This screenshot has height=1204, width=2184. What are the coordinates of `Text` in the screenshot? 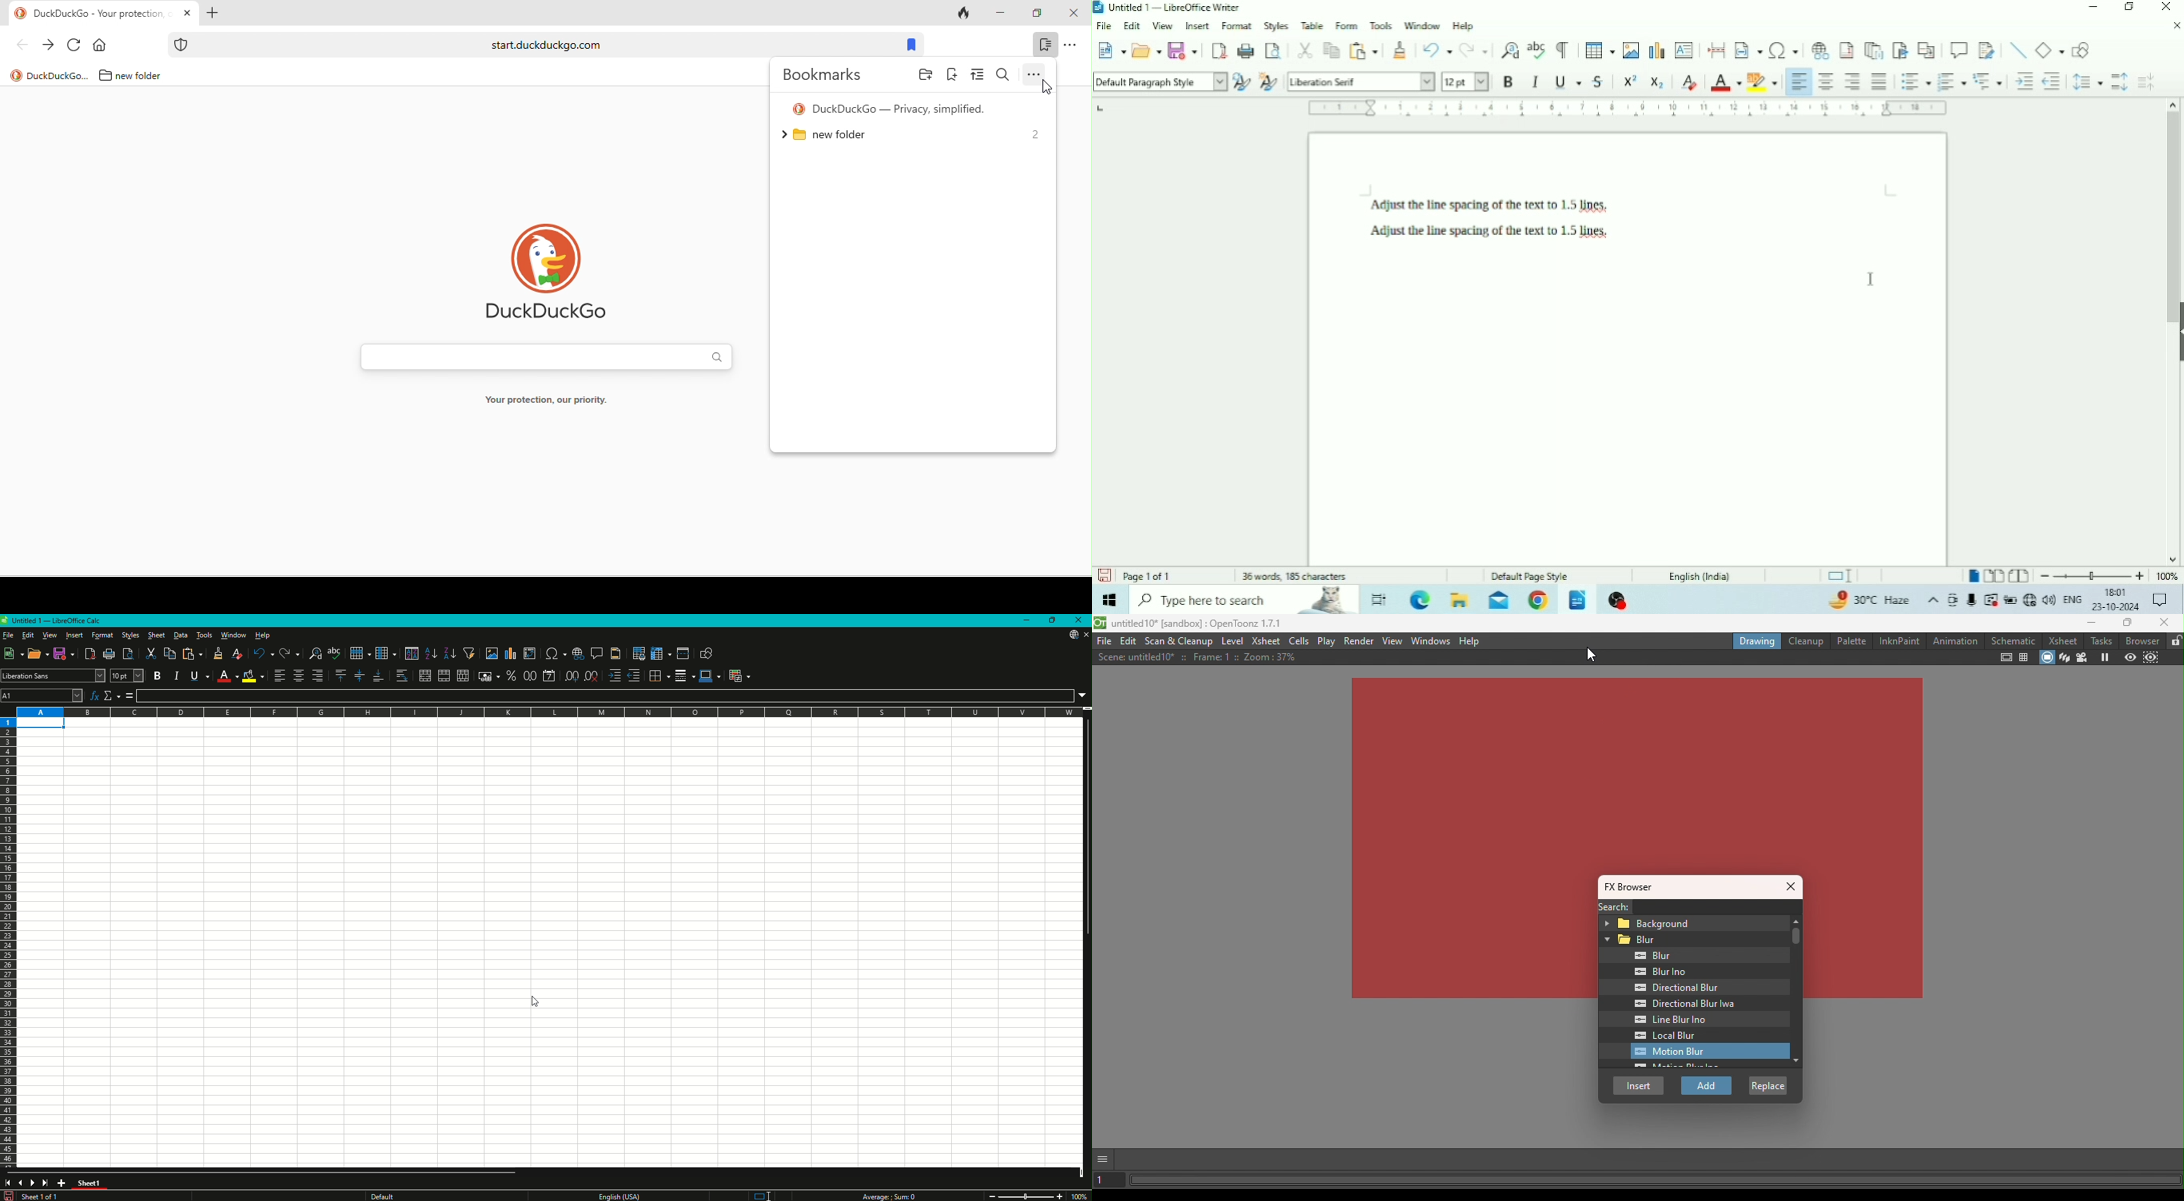 It's located at (887, 1196).